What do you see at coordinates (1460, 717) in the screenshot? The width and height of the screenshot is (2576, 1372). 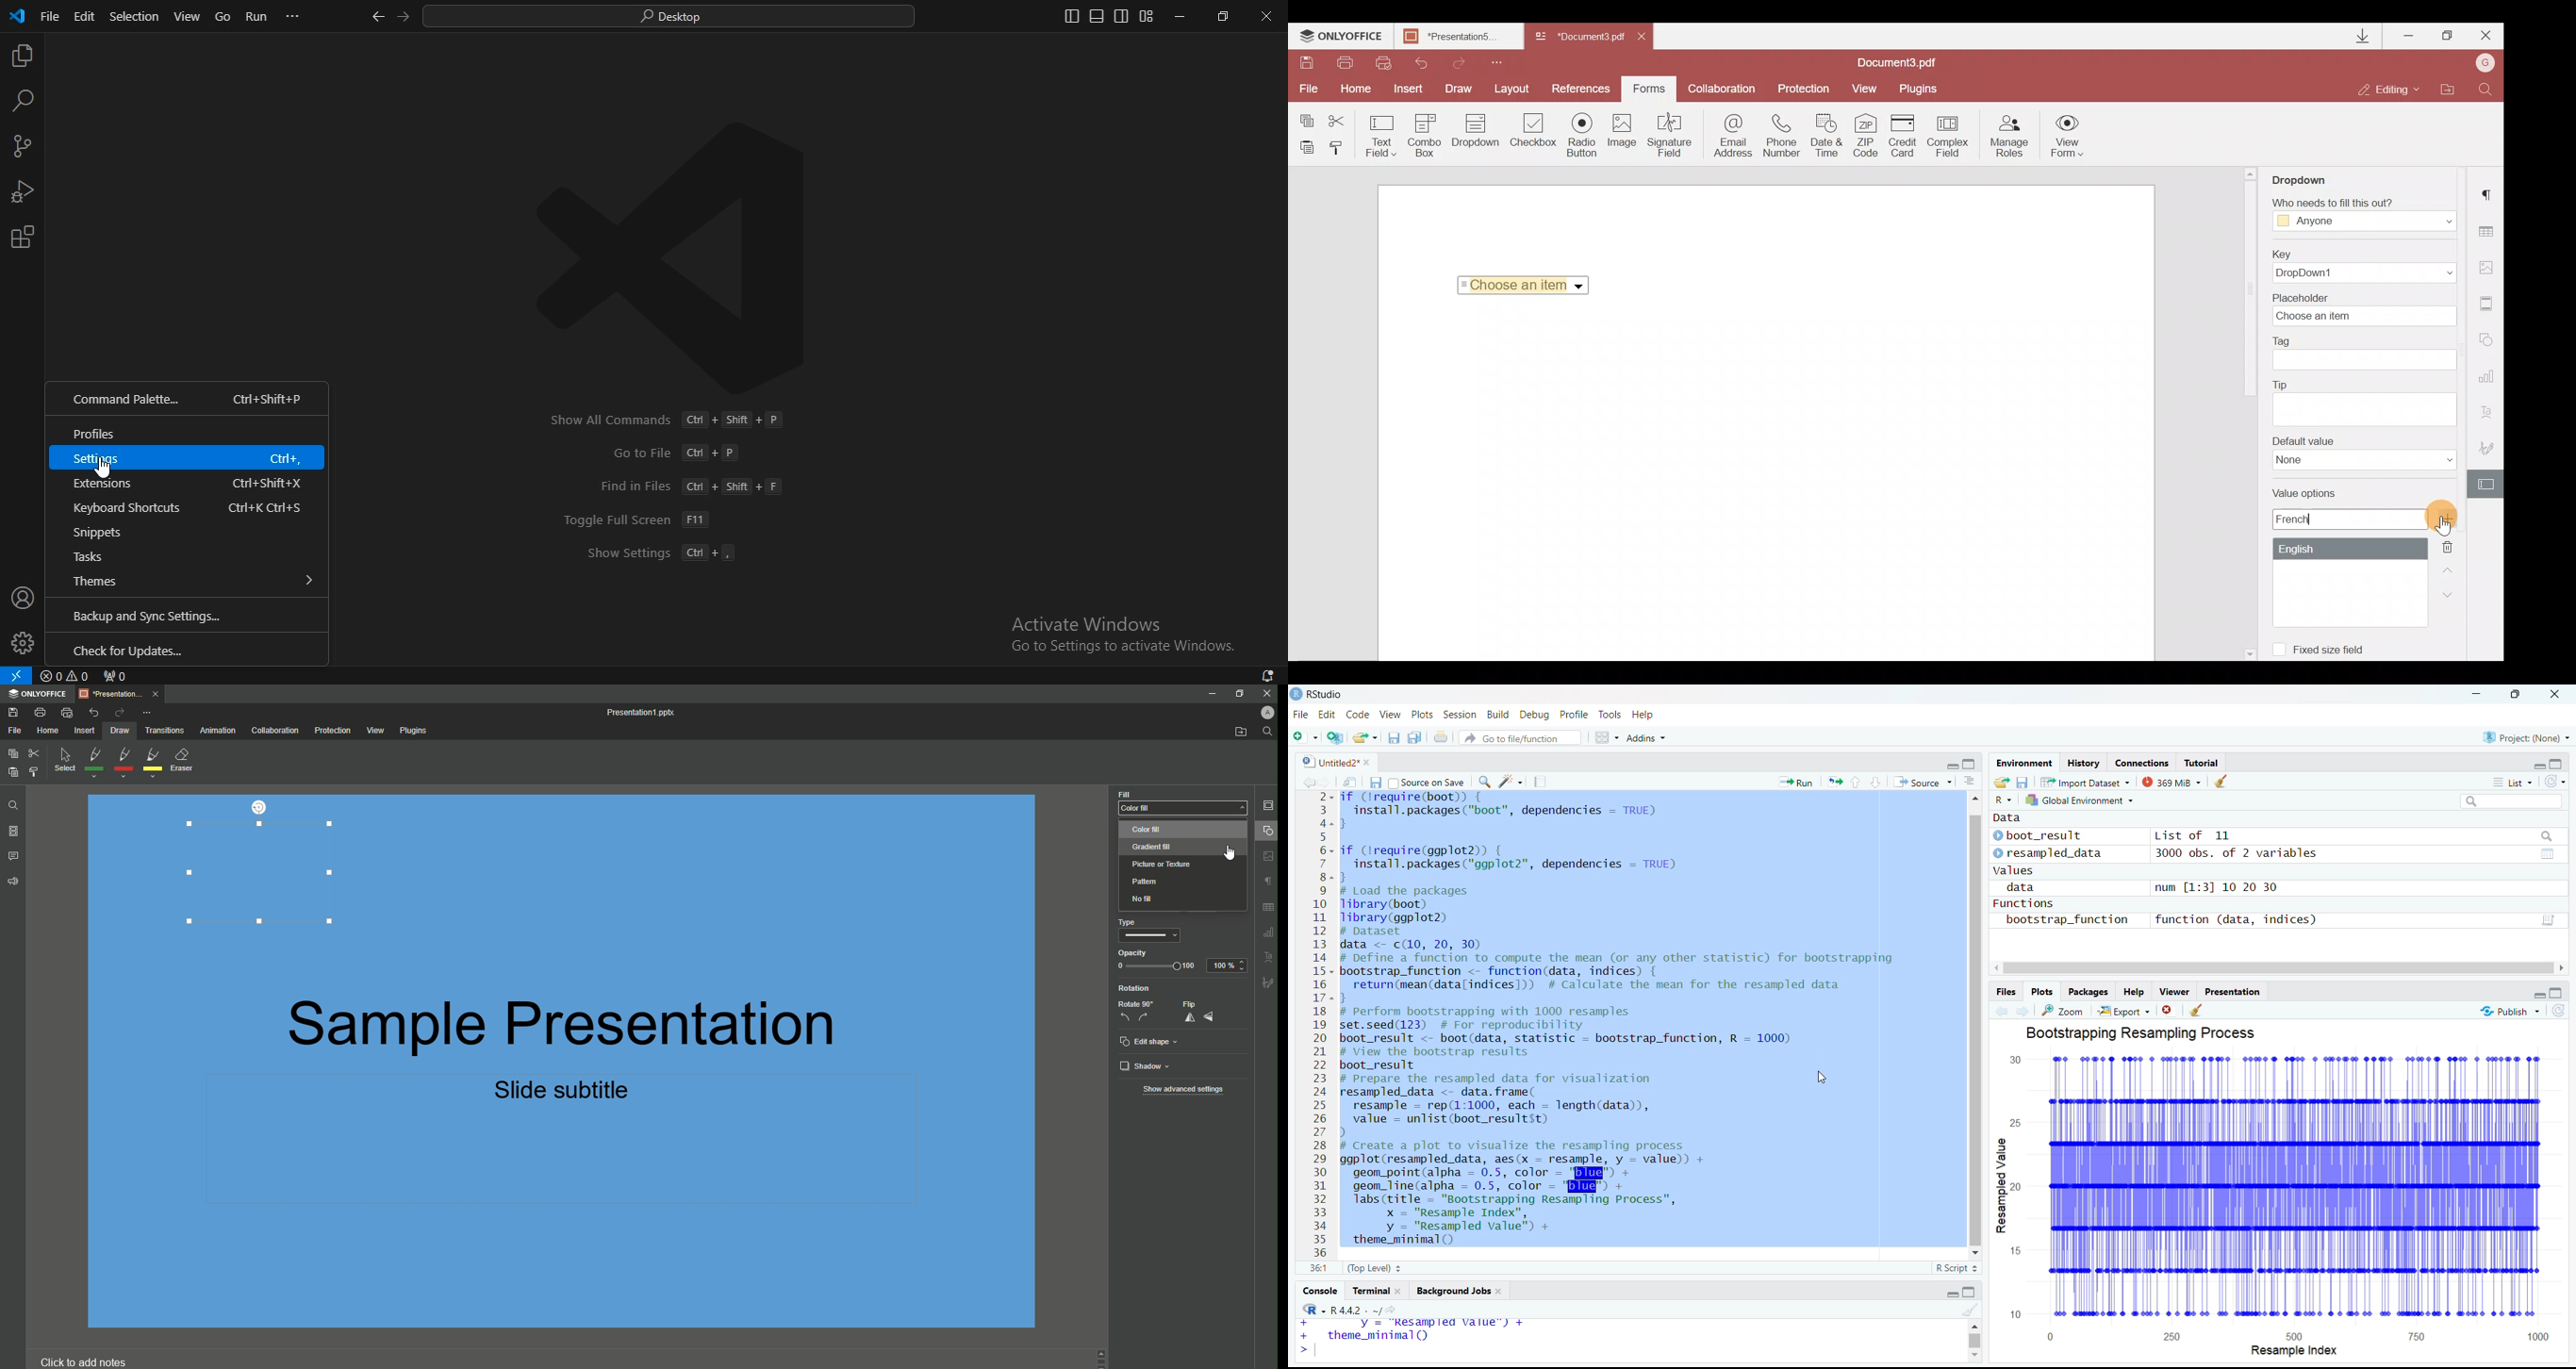 I see `Session` at bounding box center [1460, 717].